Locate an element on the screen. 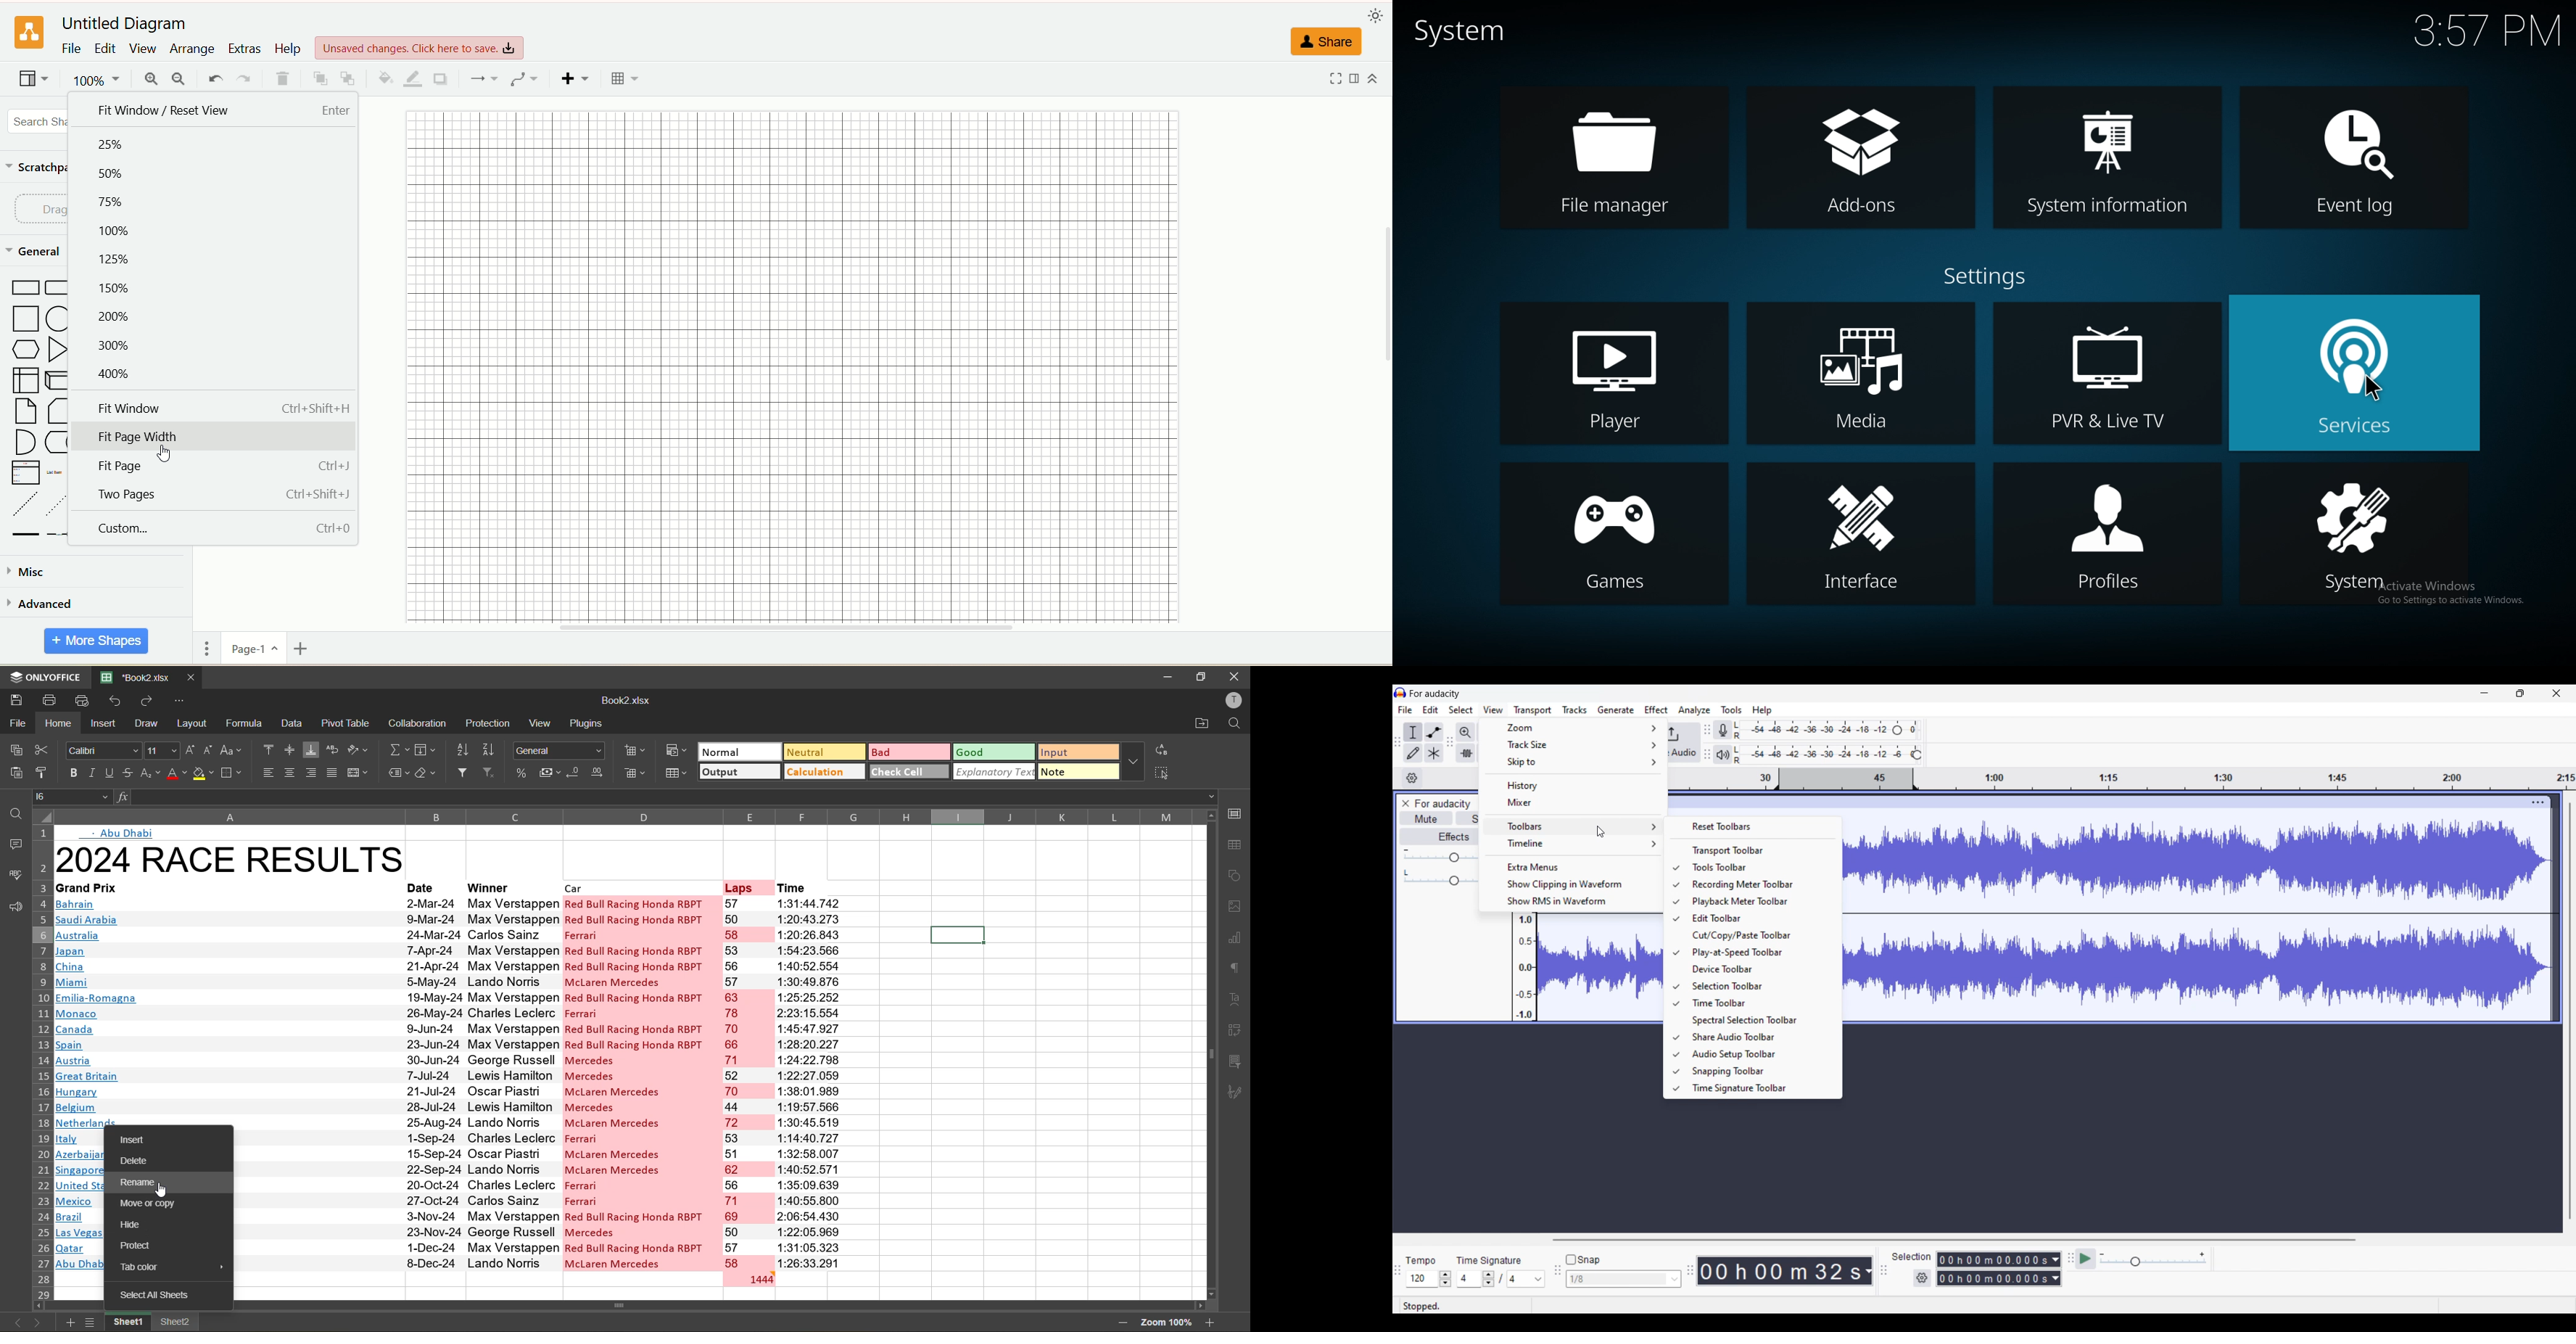  Mixer is located at coordinates (1573, 803).